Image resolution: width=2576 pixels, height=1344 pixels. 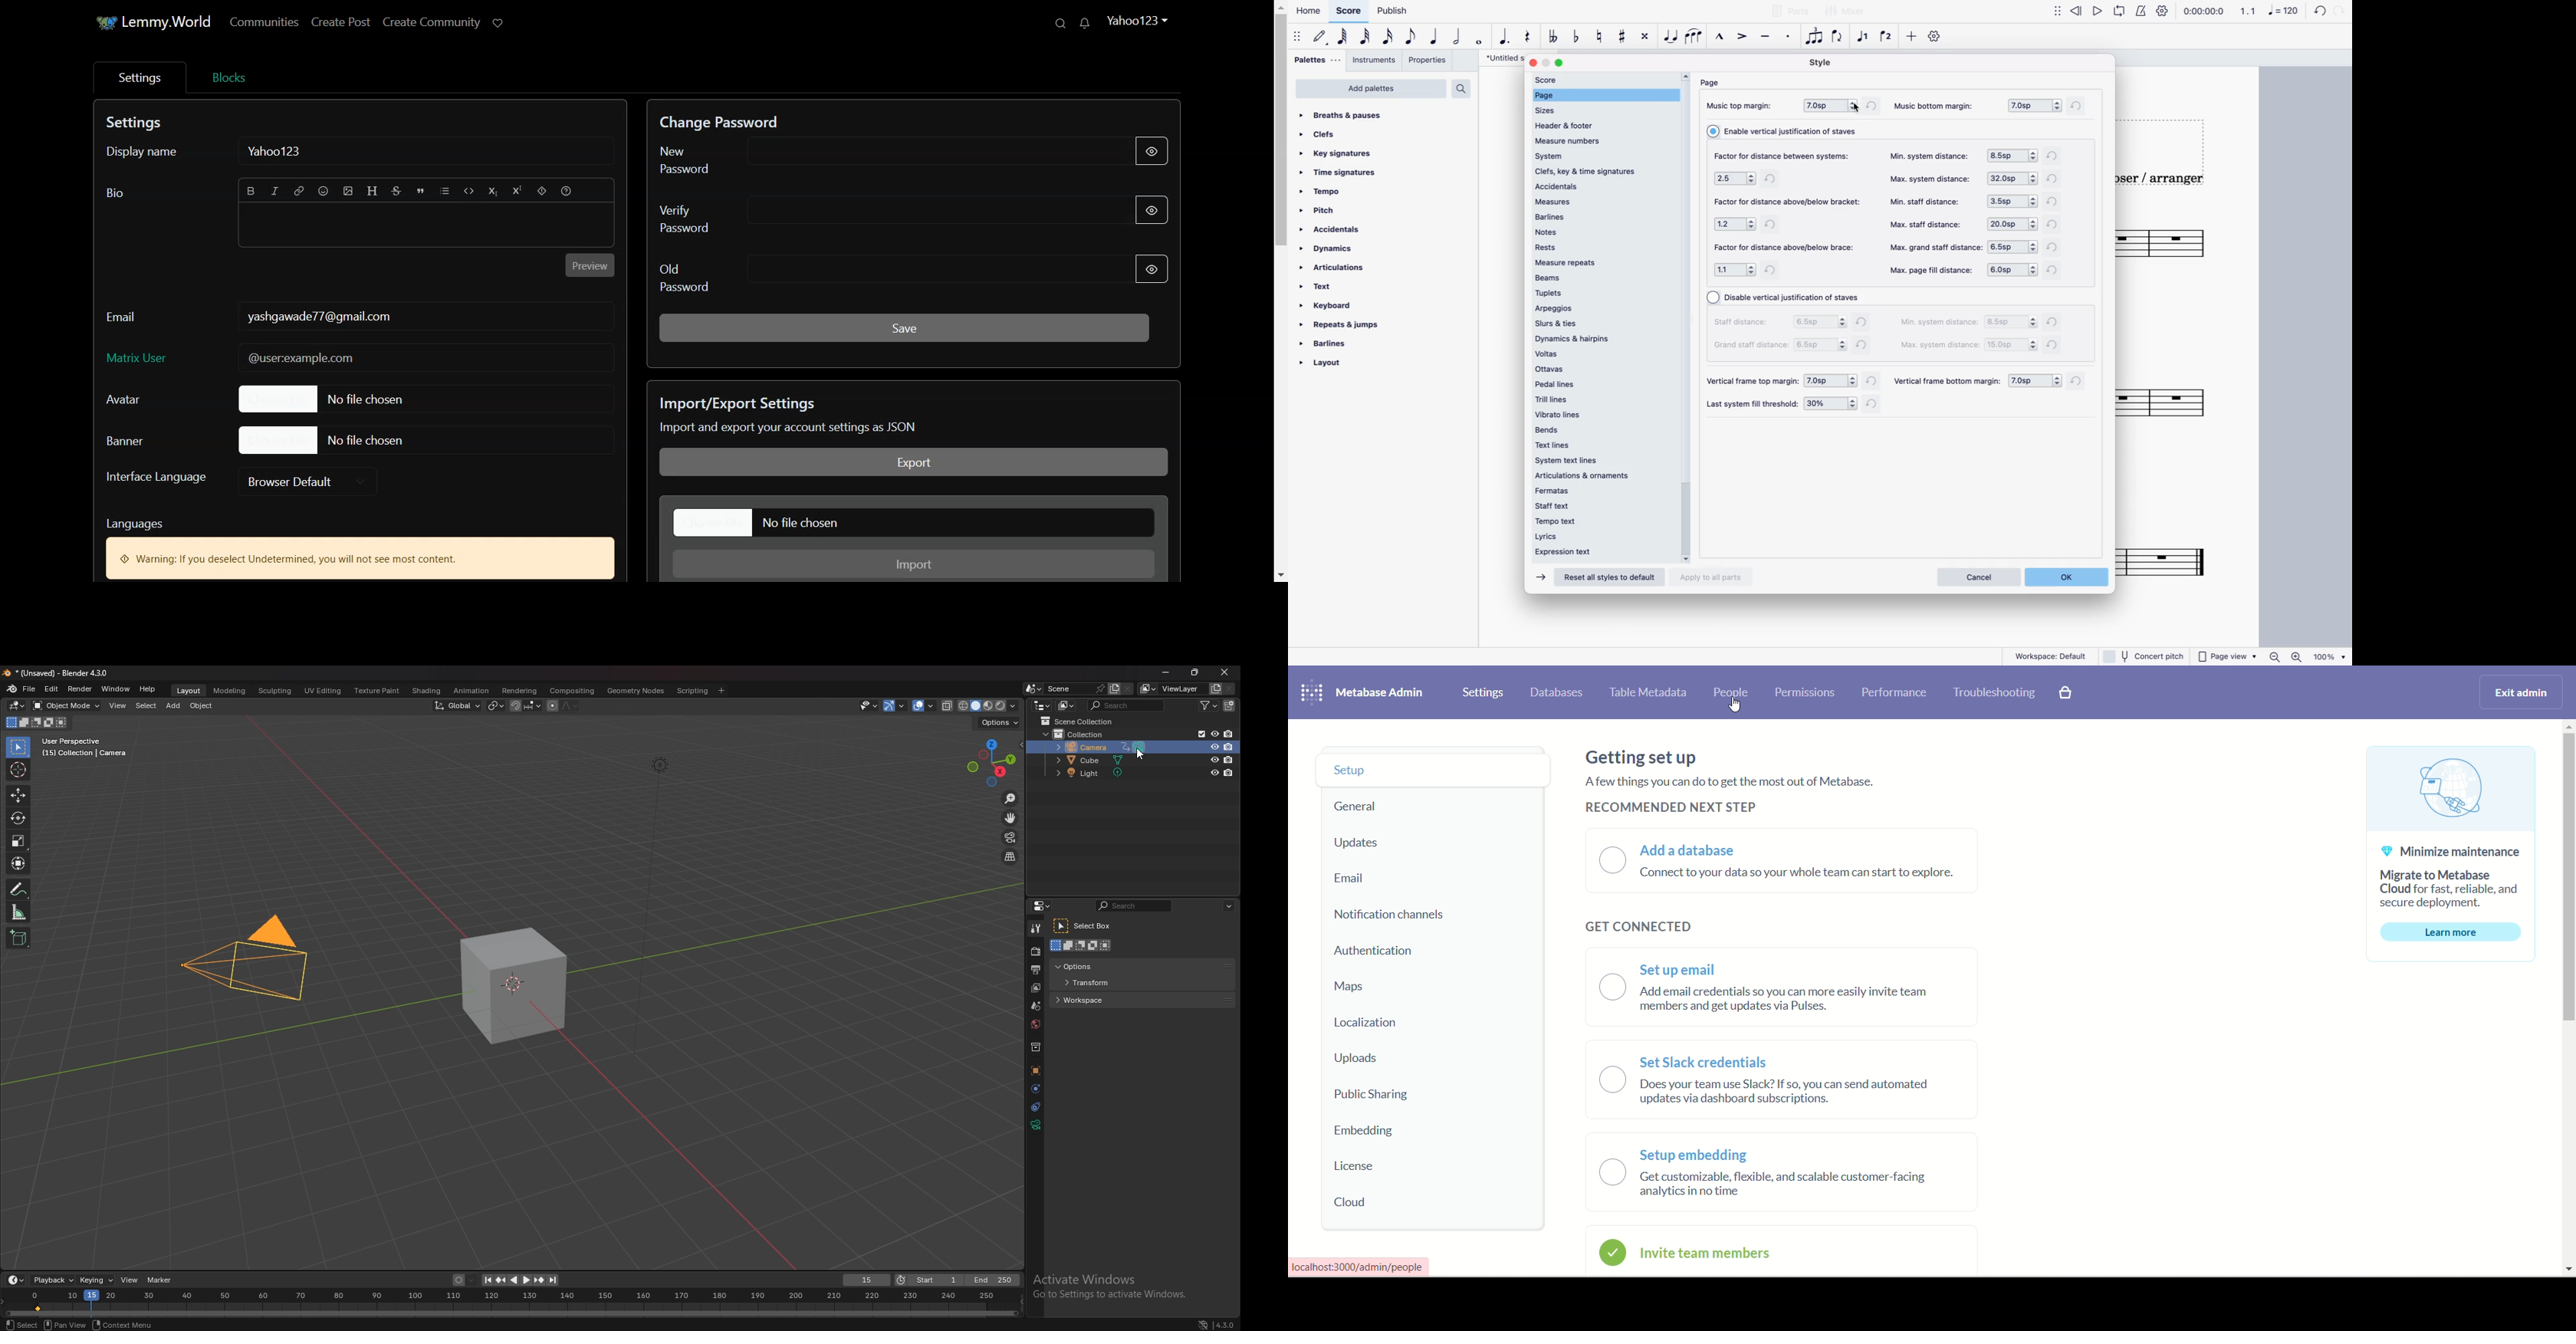 What do you see at coordinates (895, 416) in the screenshot?
I see `Text` at bounding box center [895, 416].